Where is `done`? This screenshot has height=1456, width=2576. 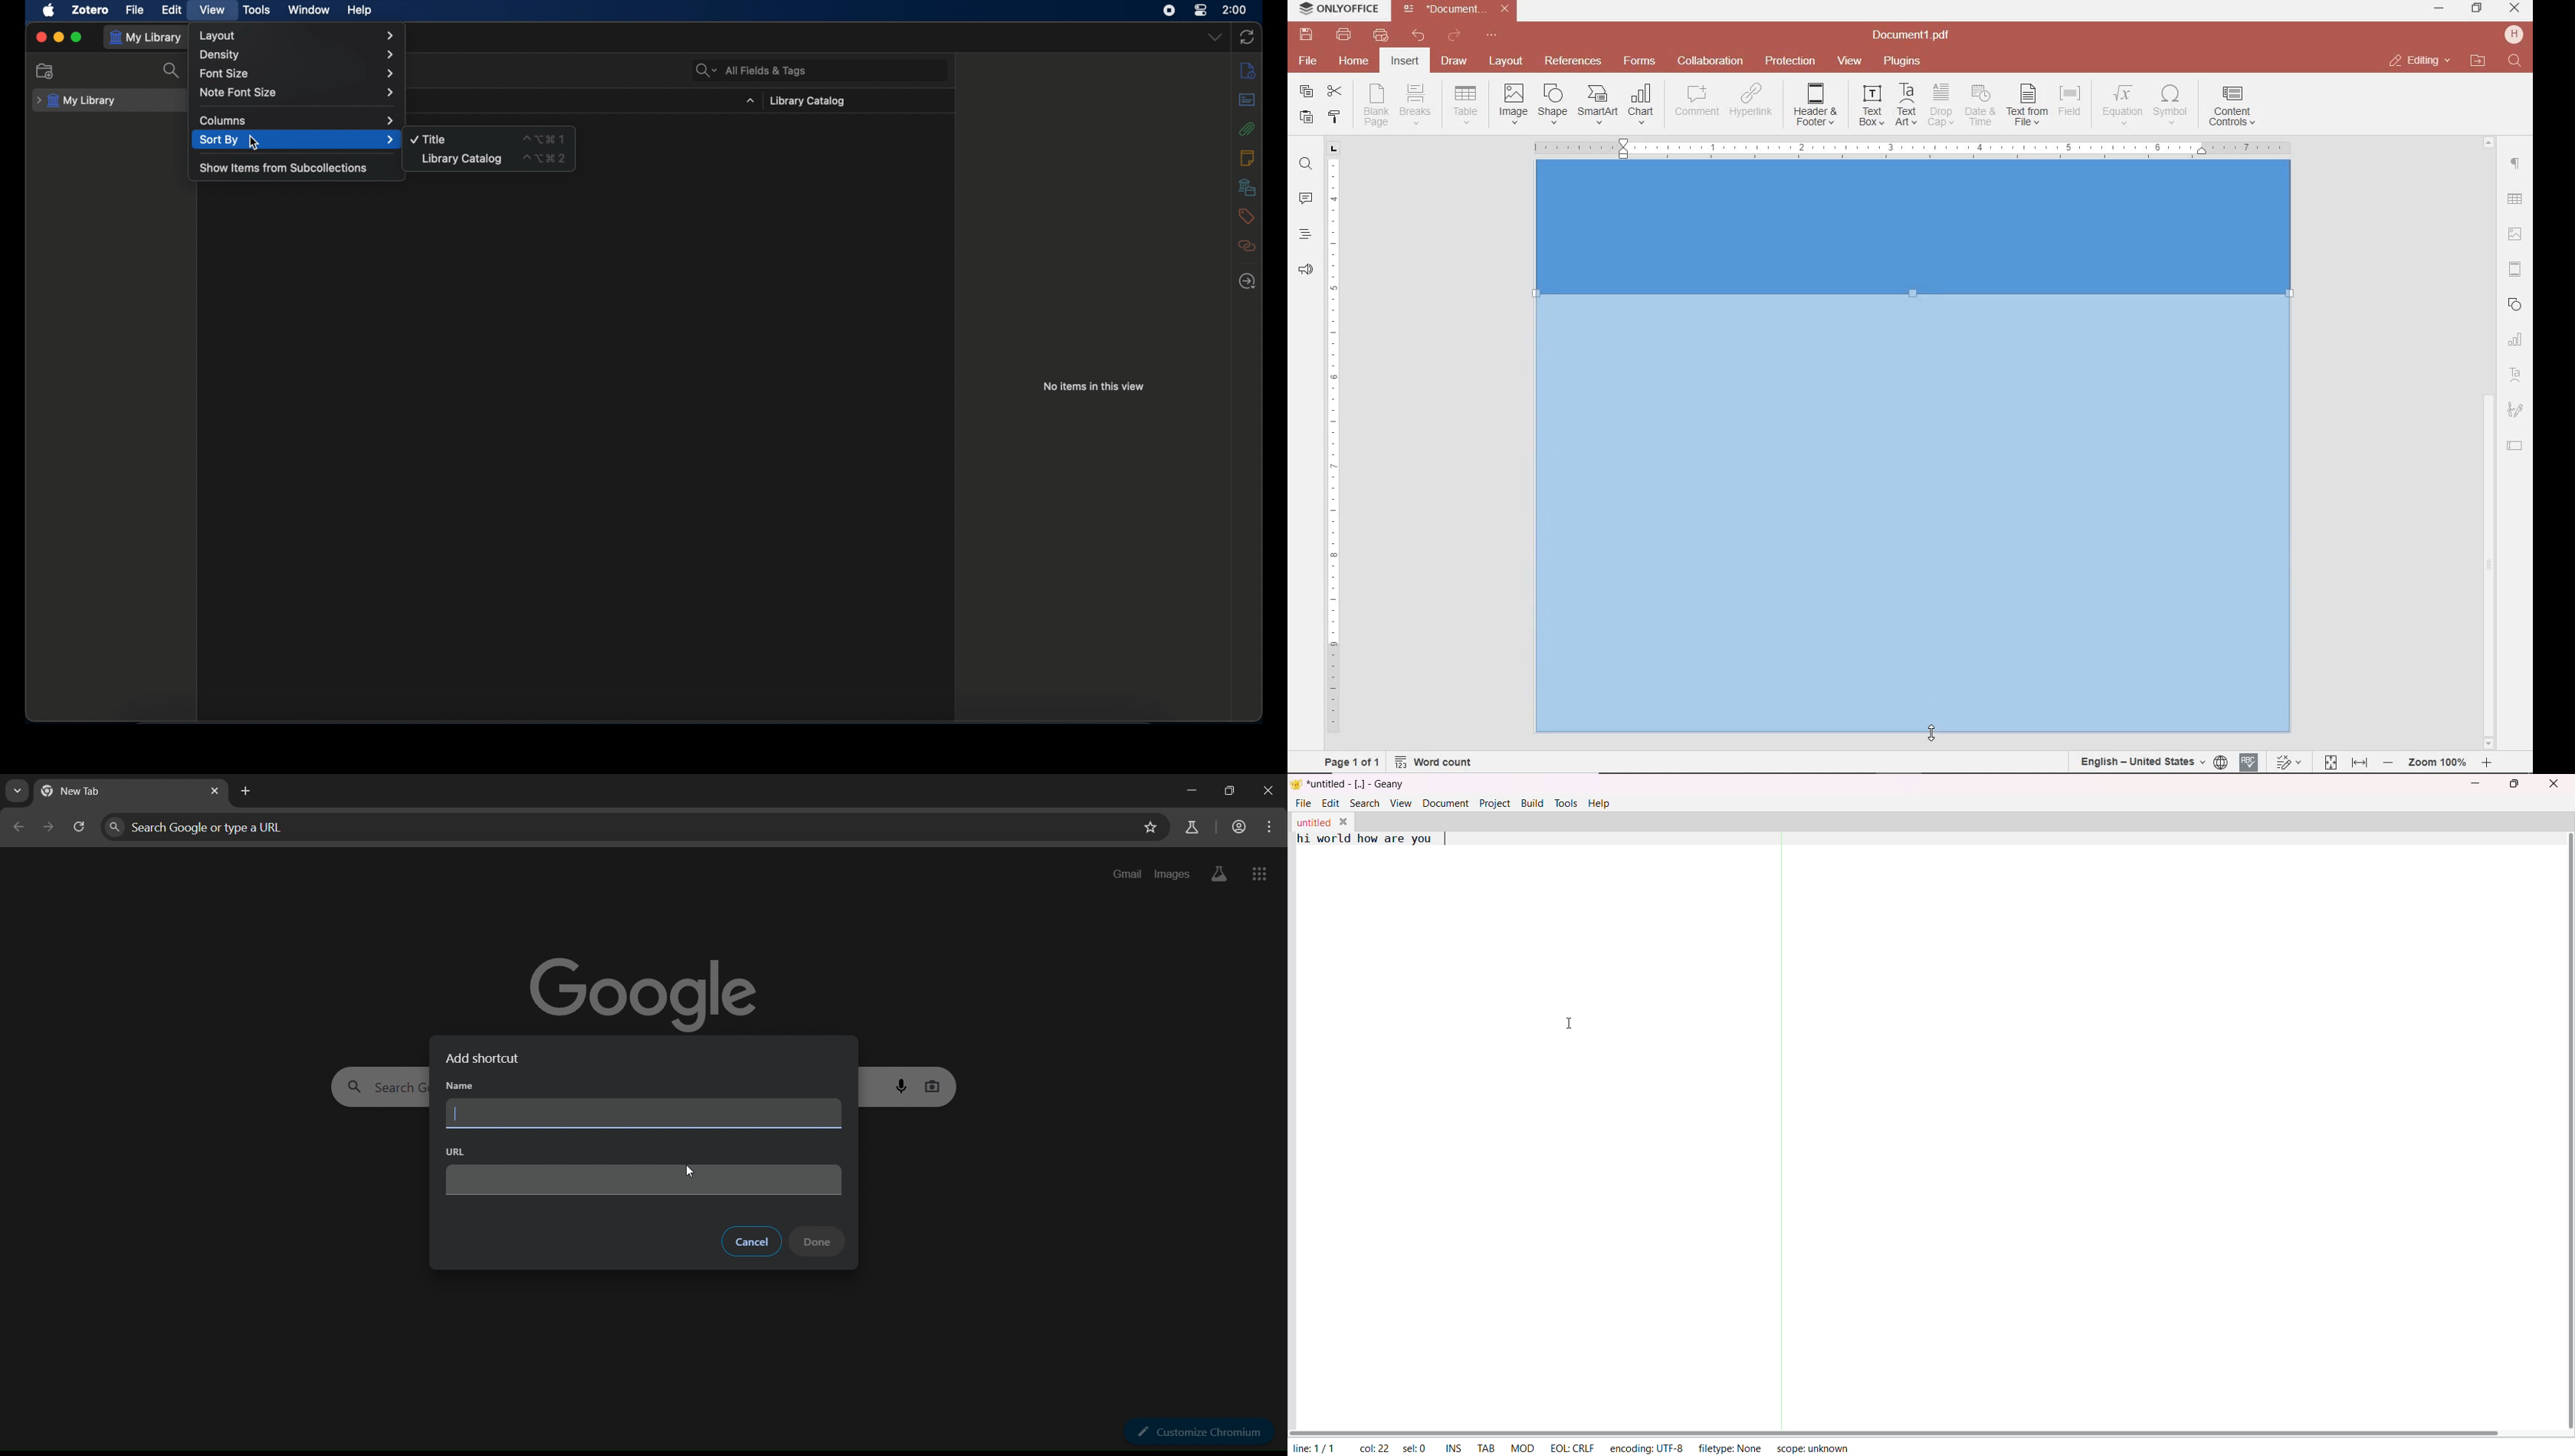
done is located at coordinates (818, 1241).